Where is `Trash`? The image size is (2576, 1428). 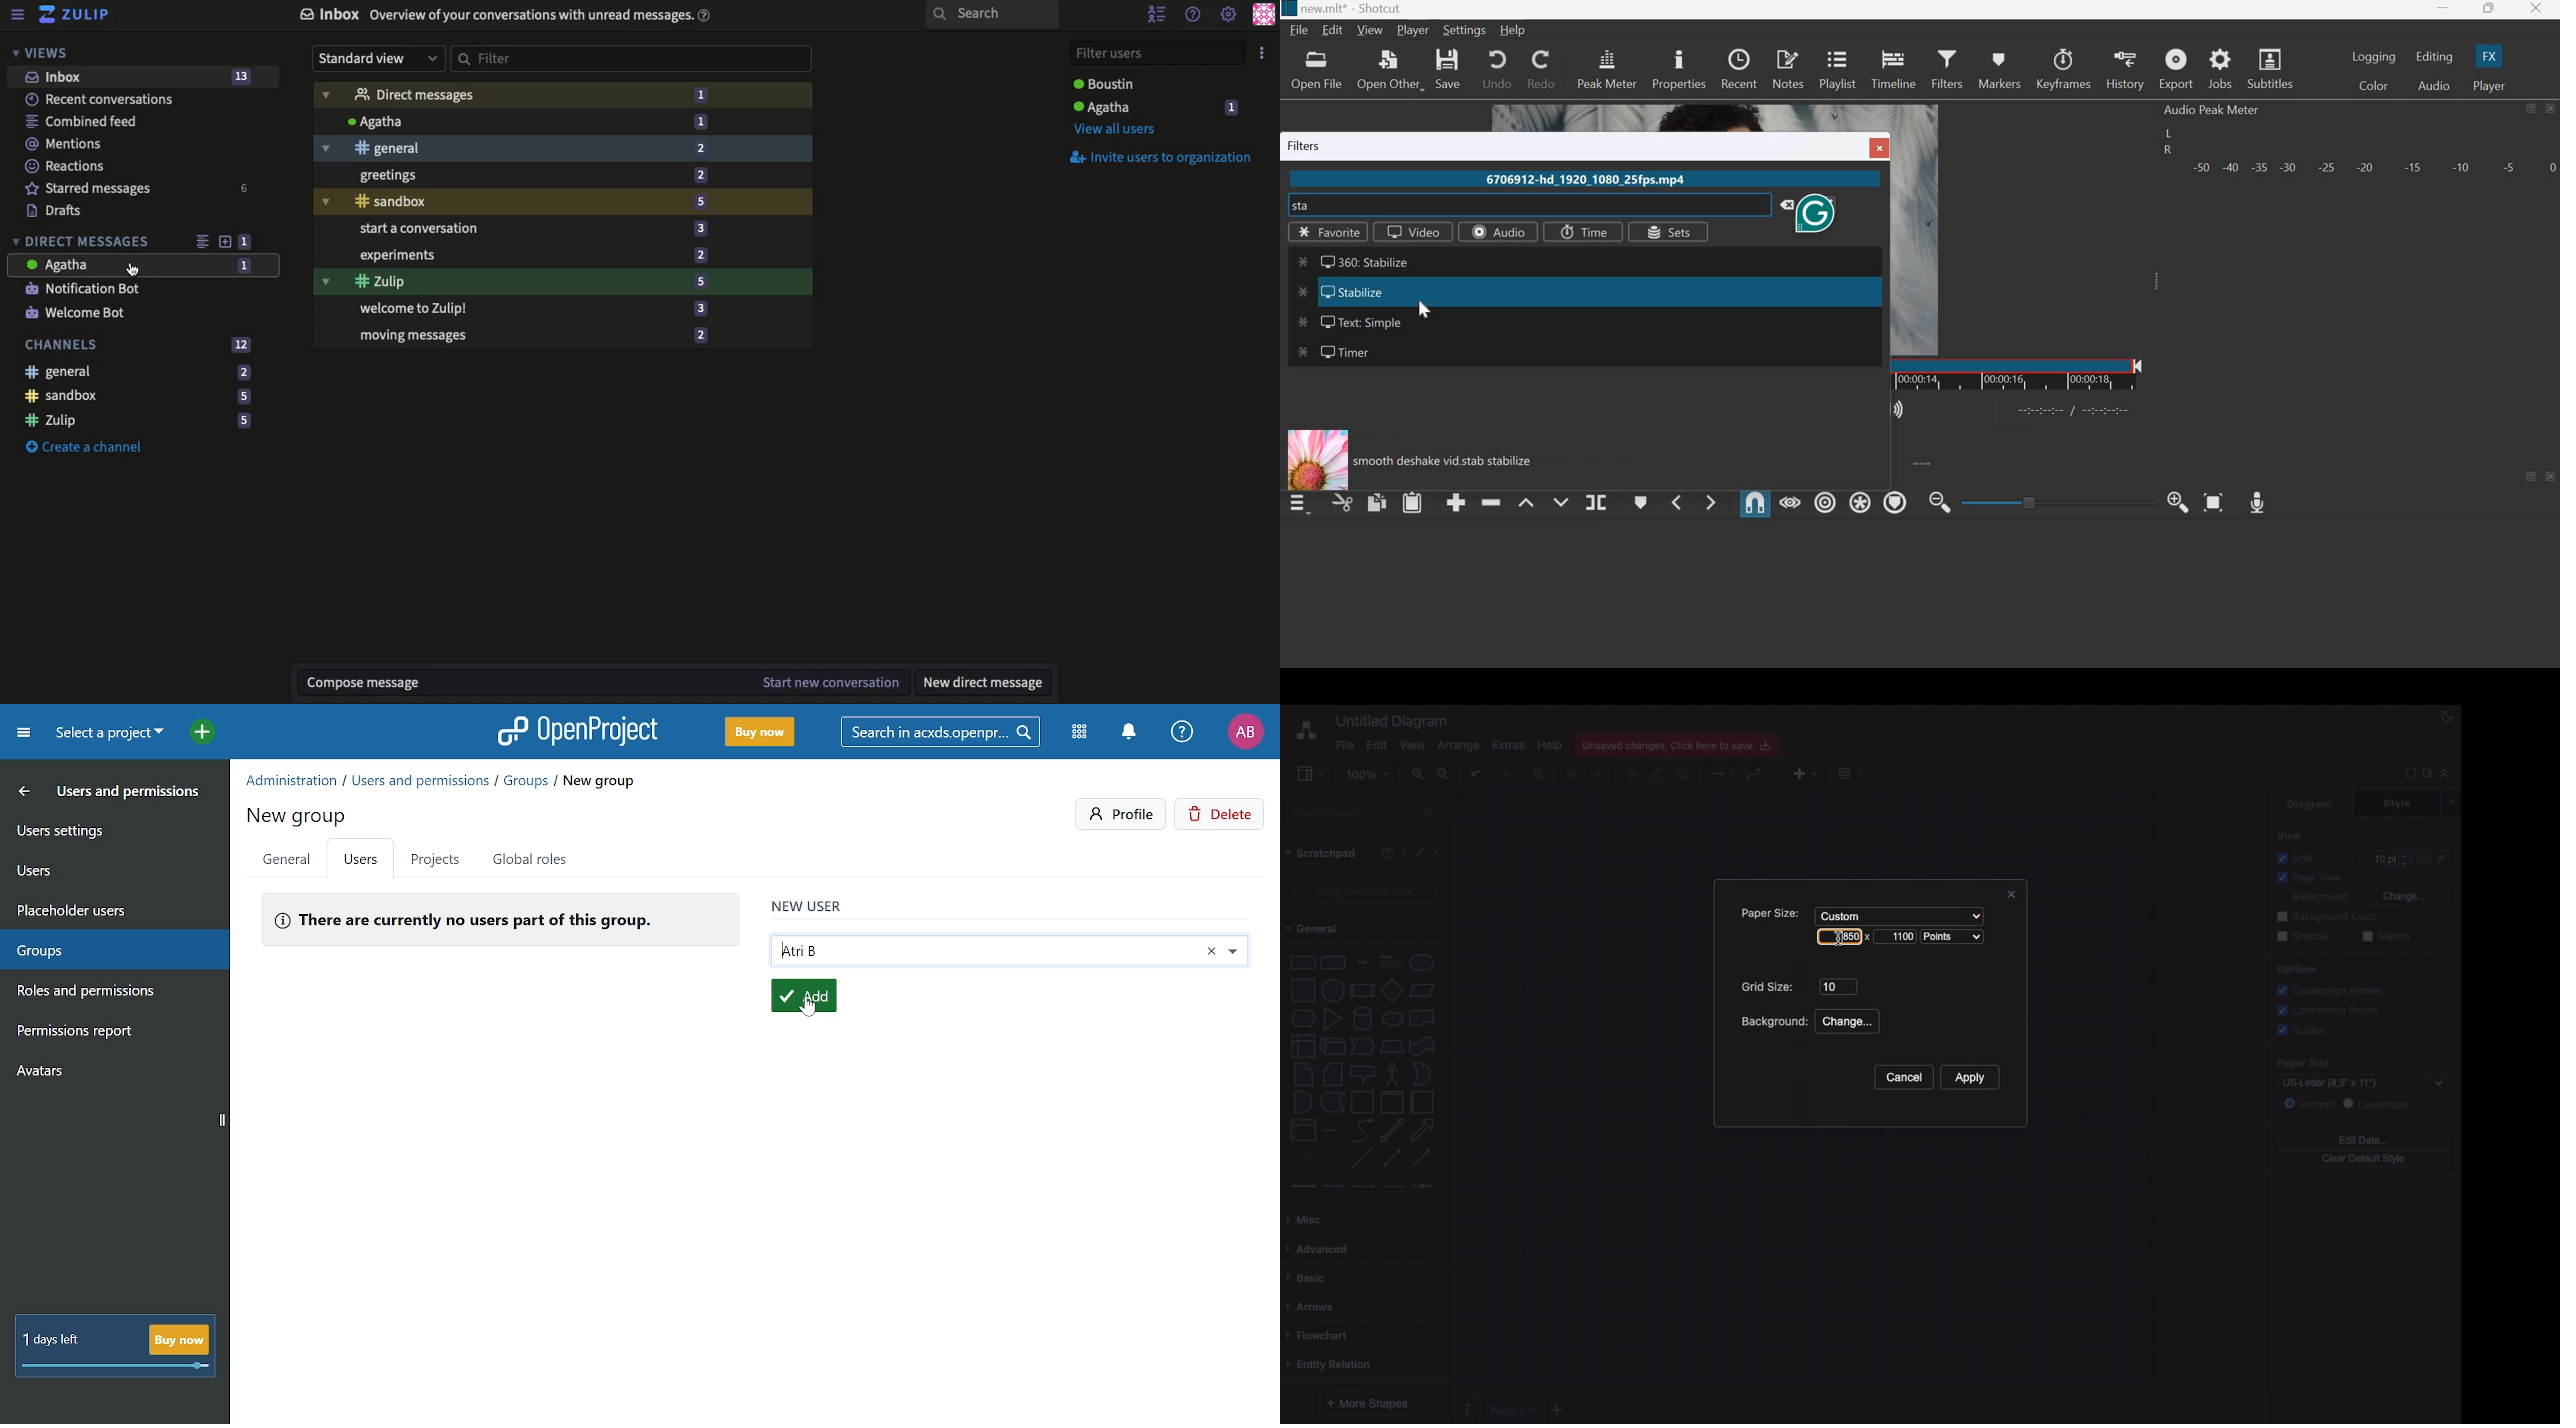 Trash is located at coordinates (1541, 775).